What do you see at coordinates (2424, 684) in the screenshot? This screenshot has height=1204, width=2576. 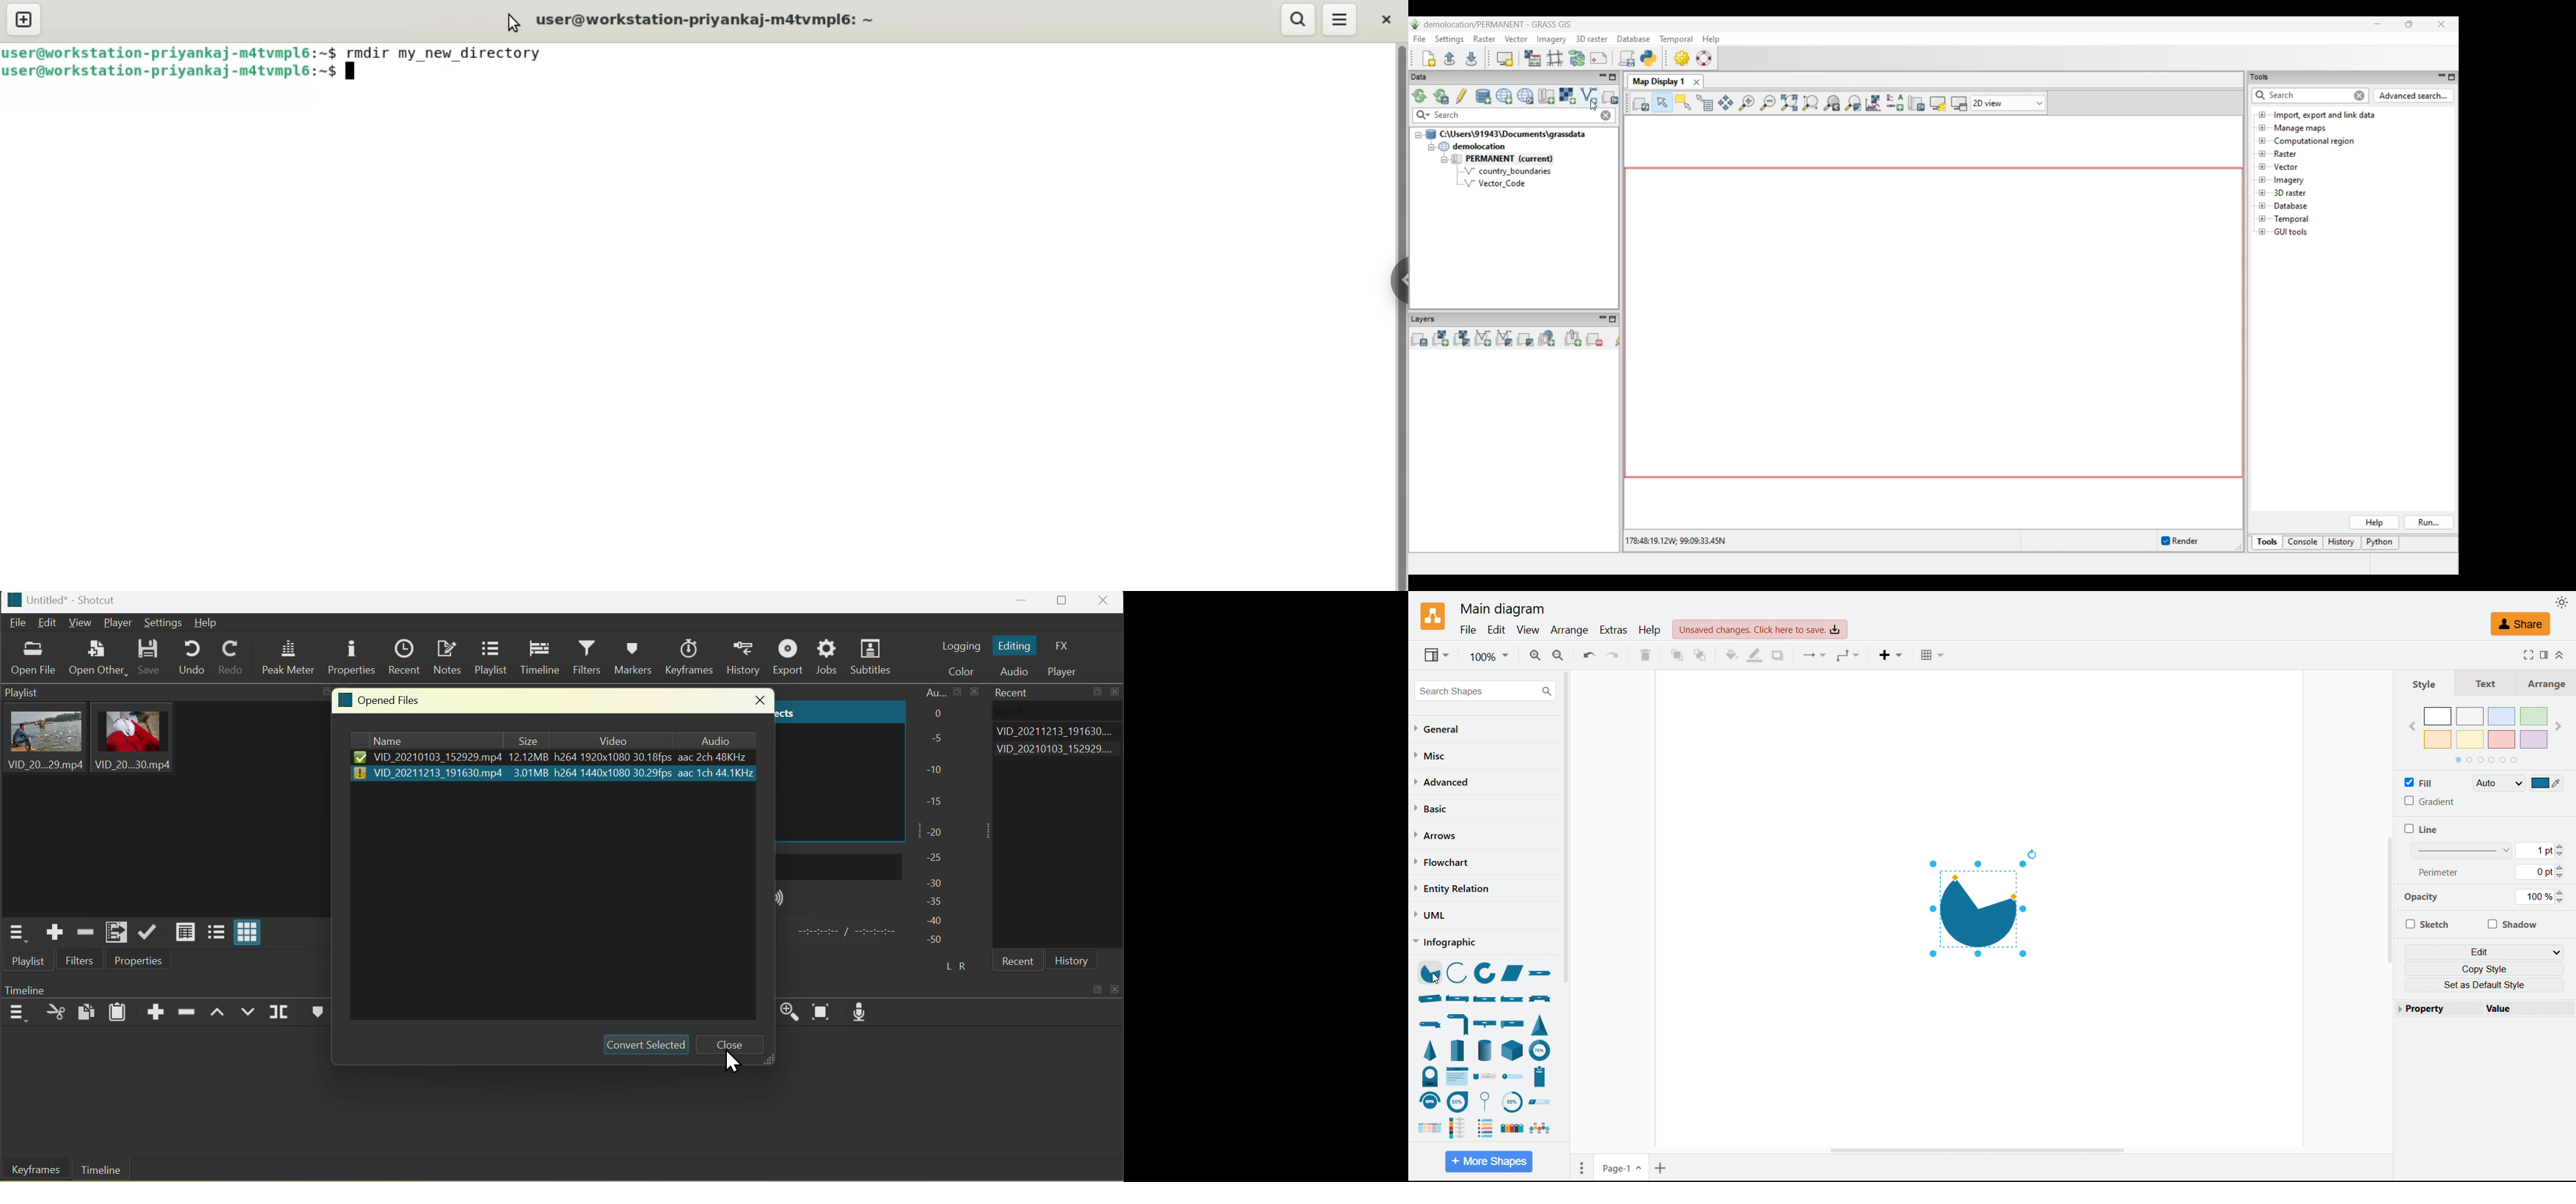 I see `style ` at bounding box center [2424, 684].